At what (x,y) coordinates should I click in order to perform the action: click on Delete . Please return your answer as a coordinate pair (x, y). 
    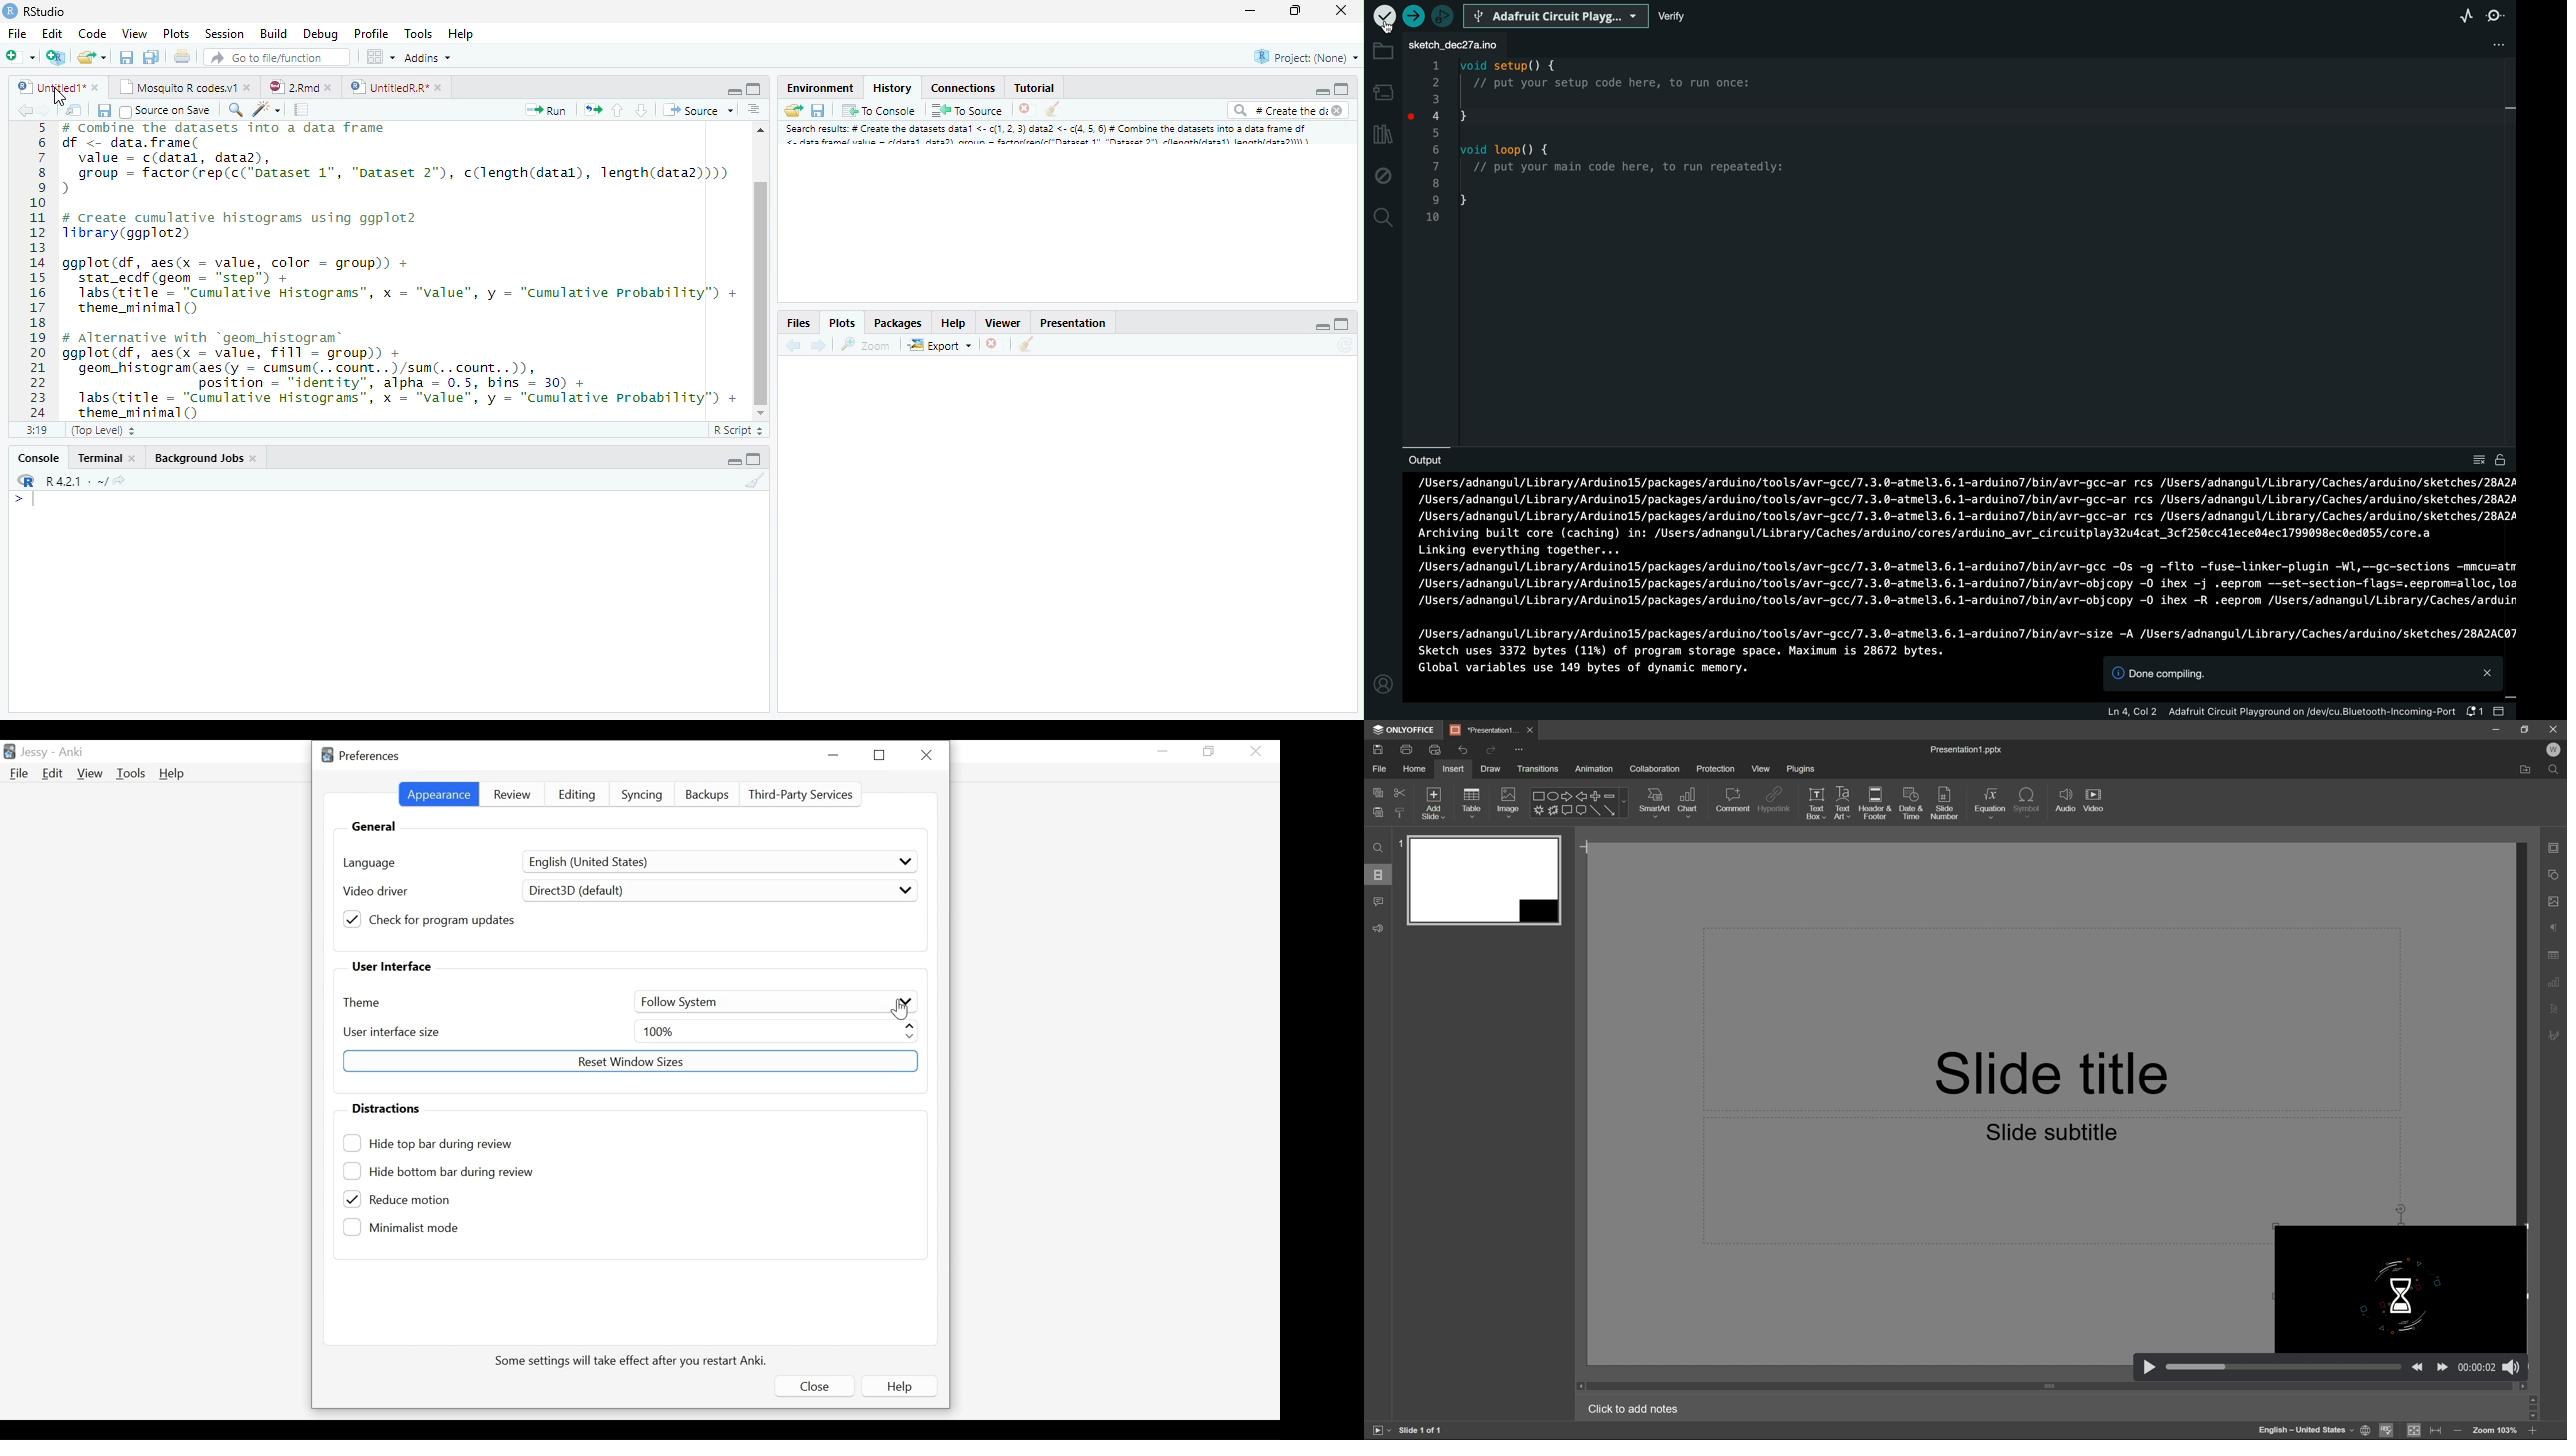
    Looking at the image, I should click on (992, 342).